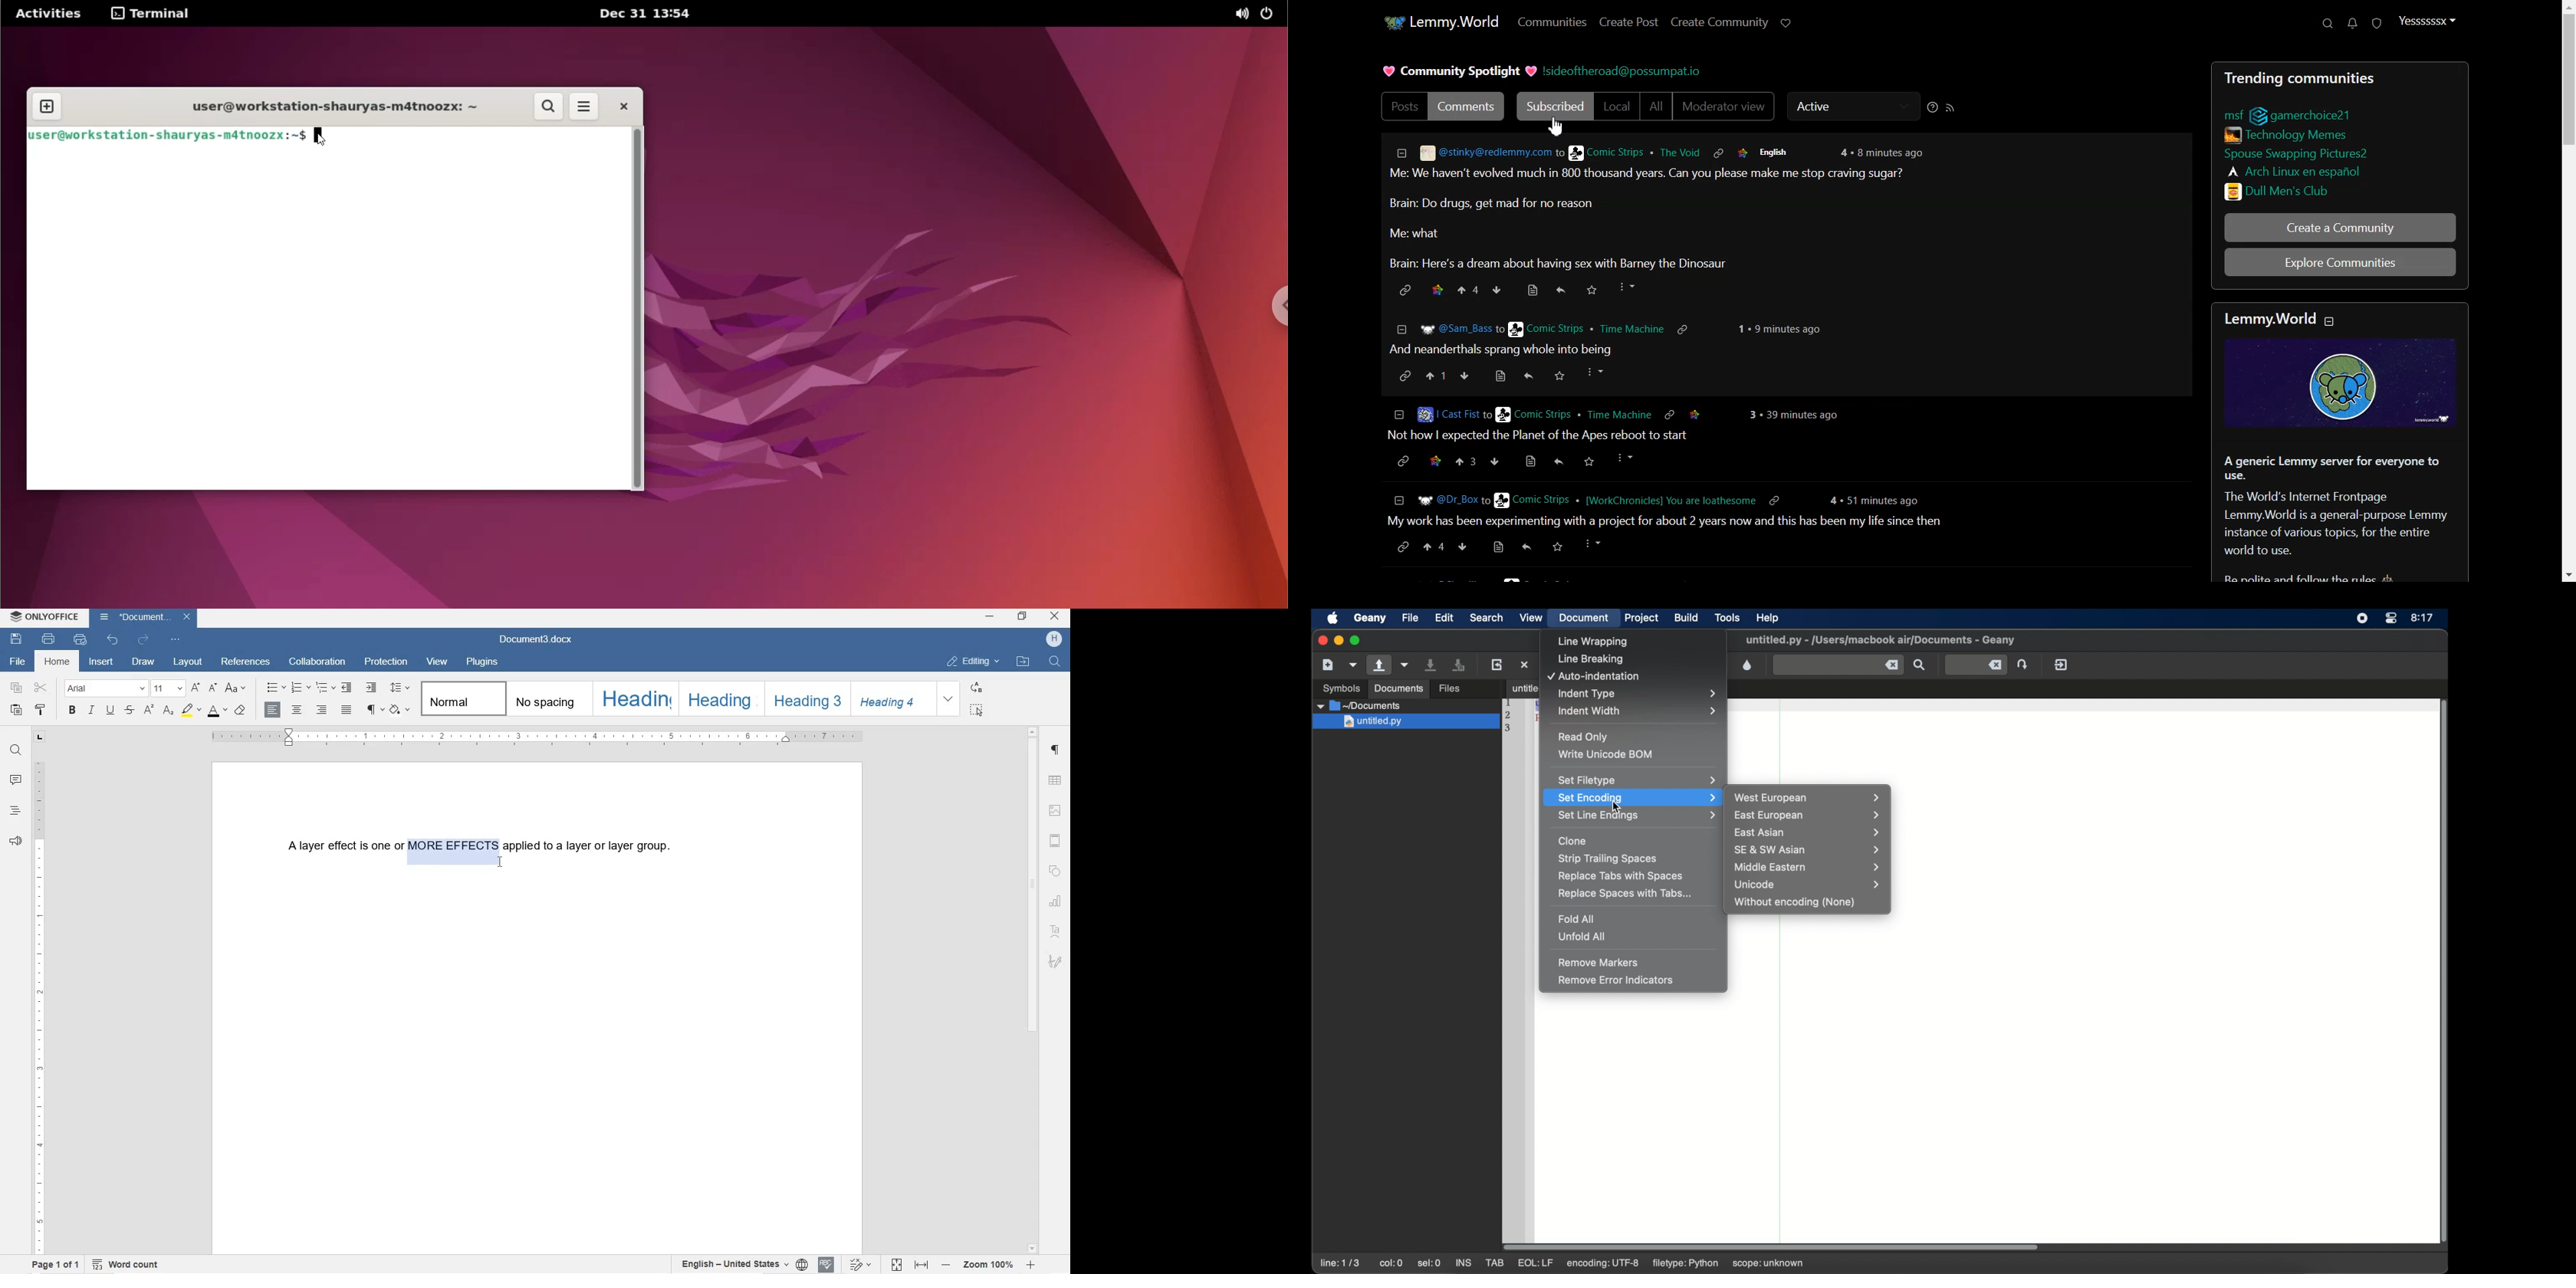 The image size is (2576, 1288). I want to click on copy, so click(1718, 152).